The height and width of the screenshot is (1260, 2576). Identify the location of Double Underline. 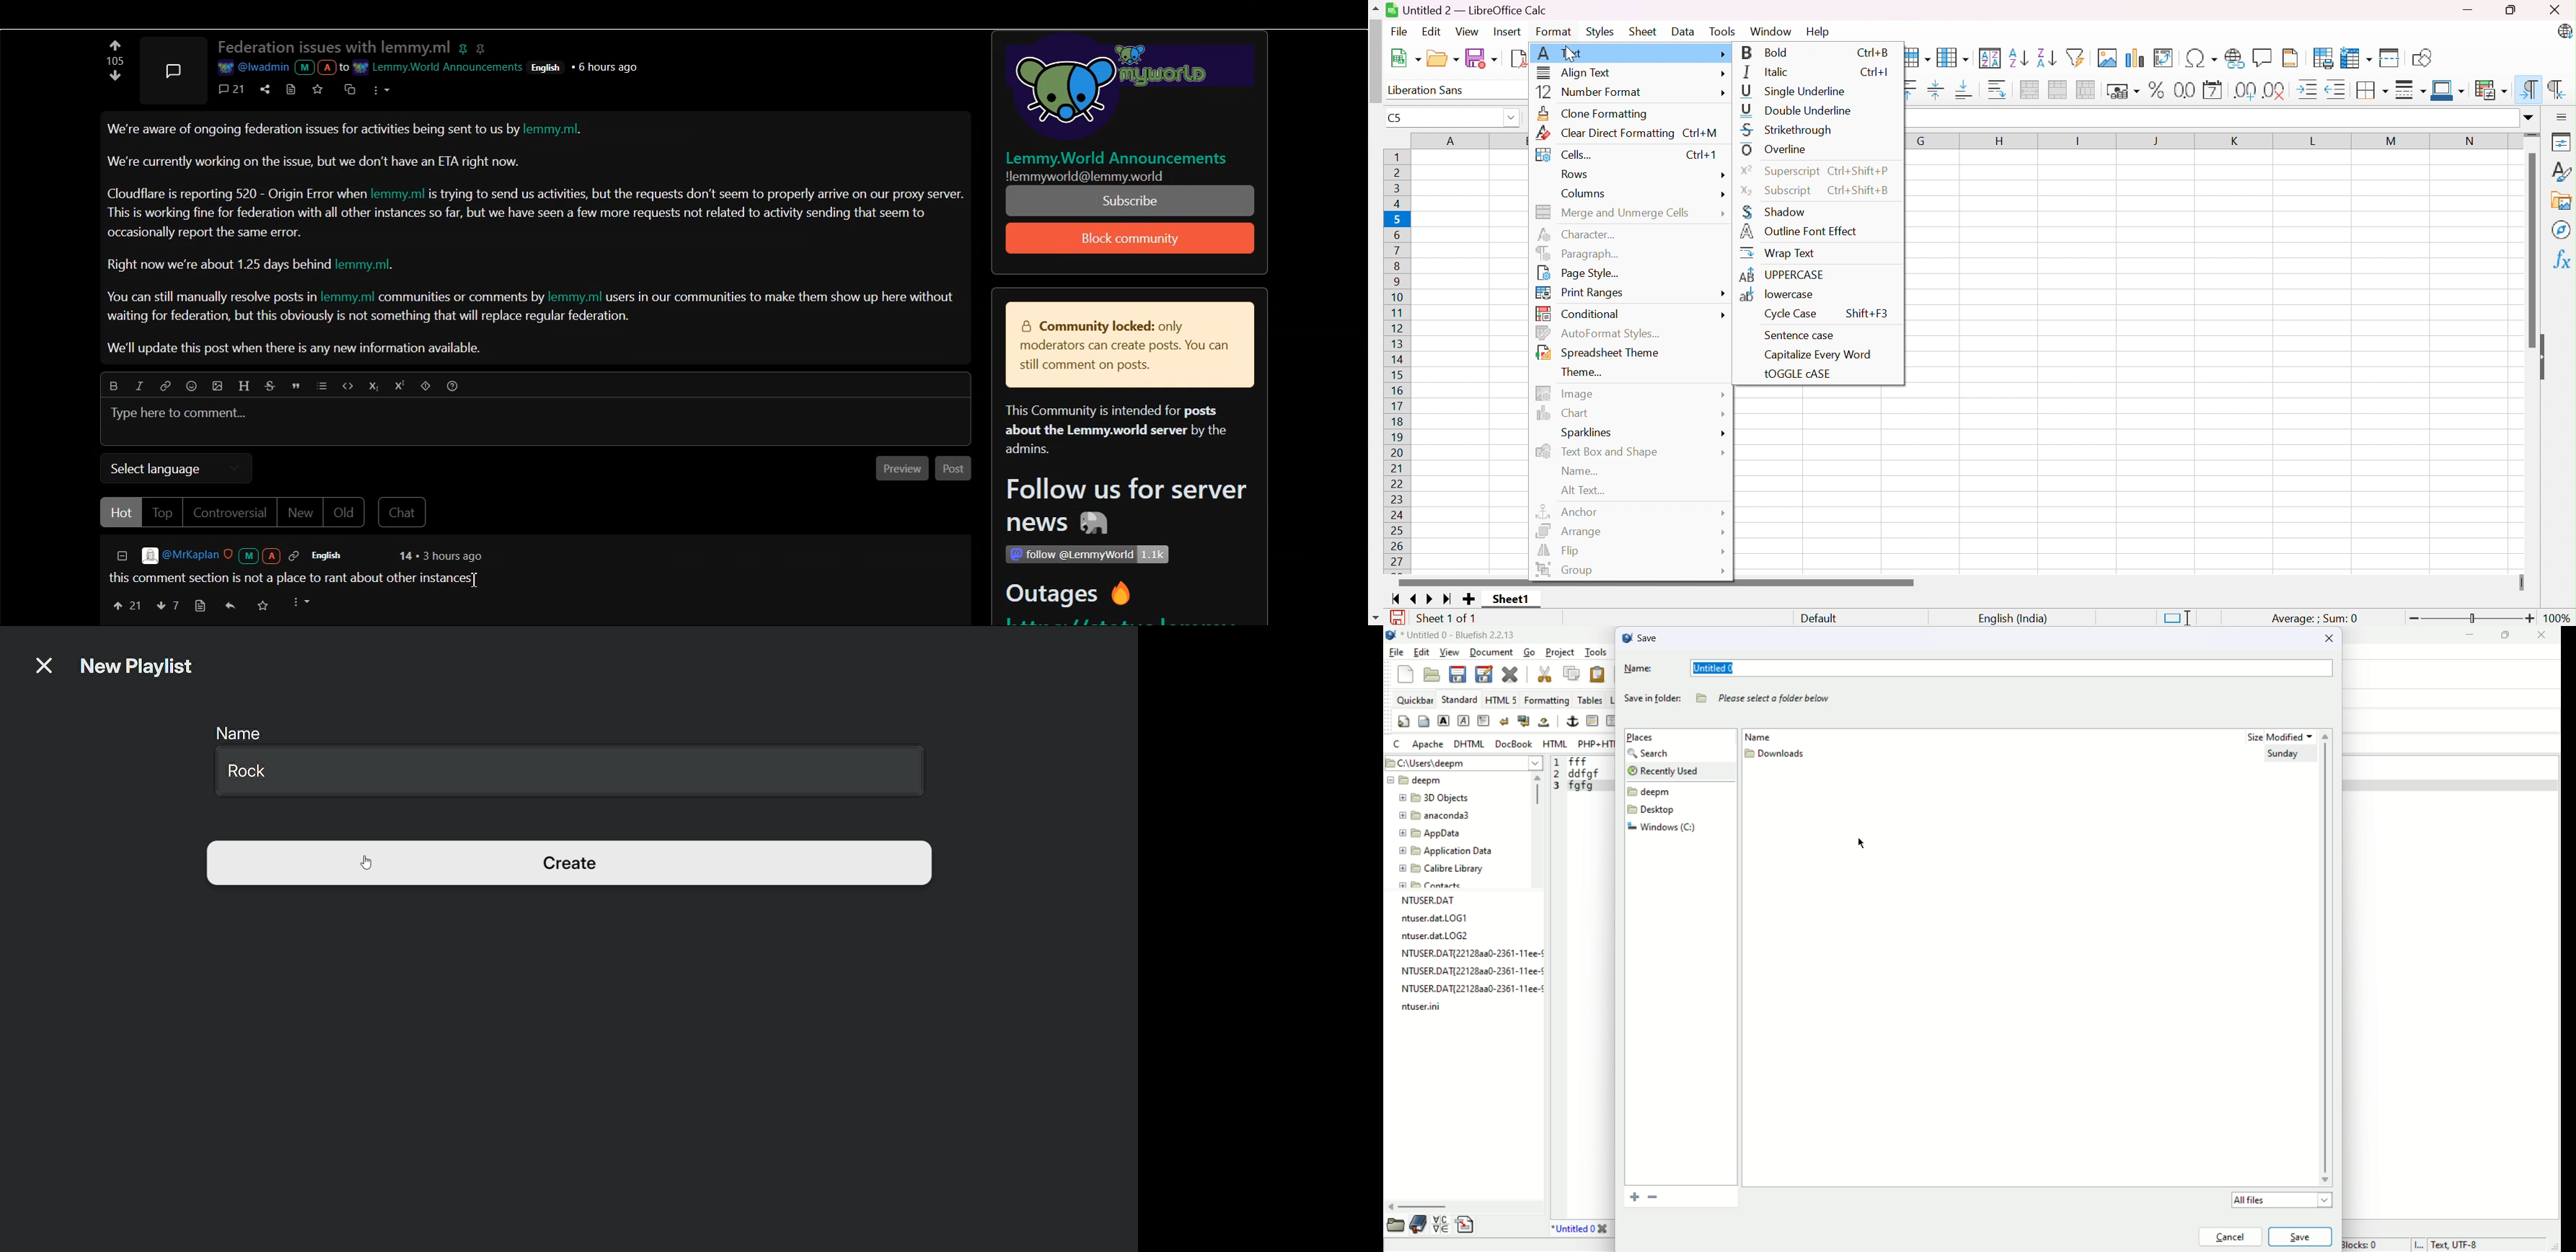
(1798, 109).